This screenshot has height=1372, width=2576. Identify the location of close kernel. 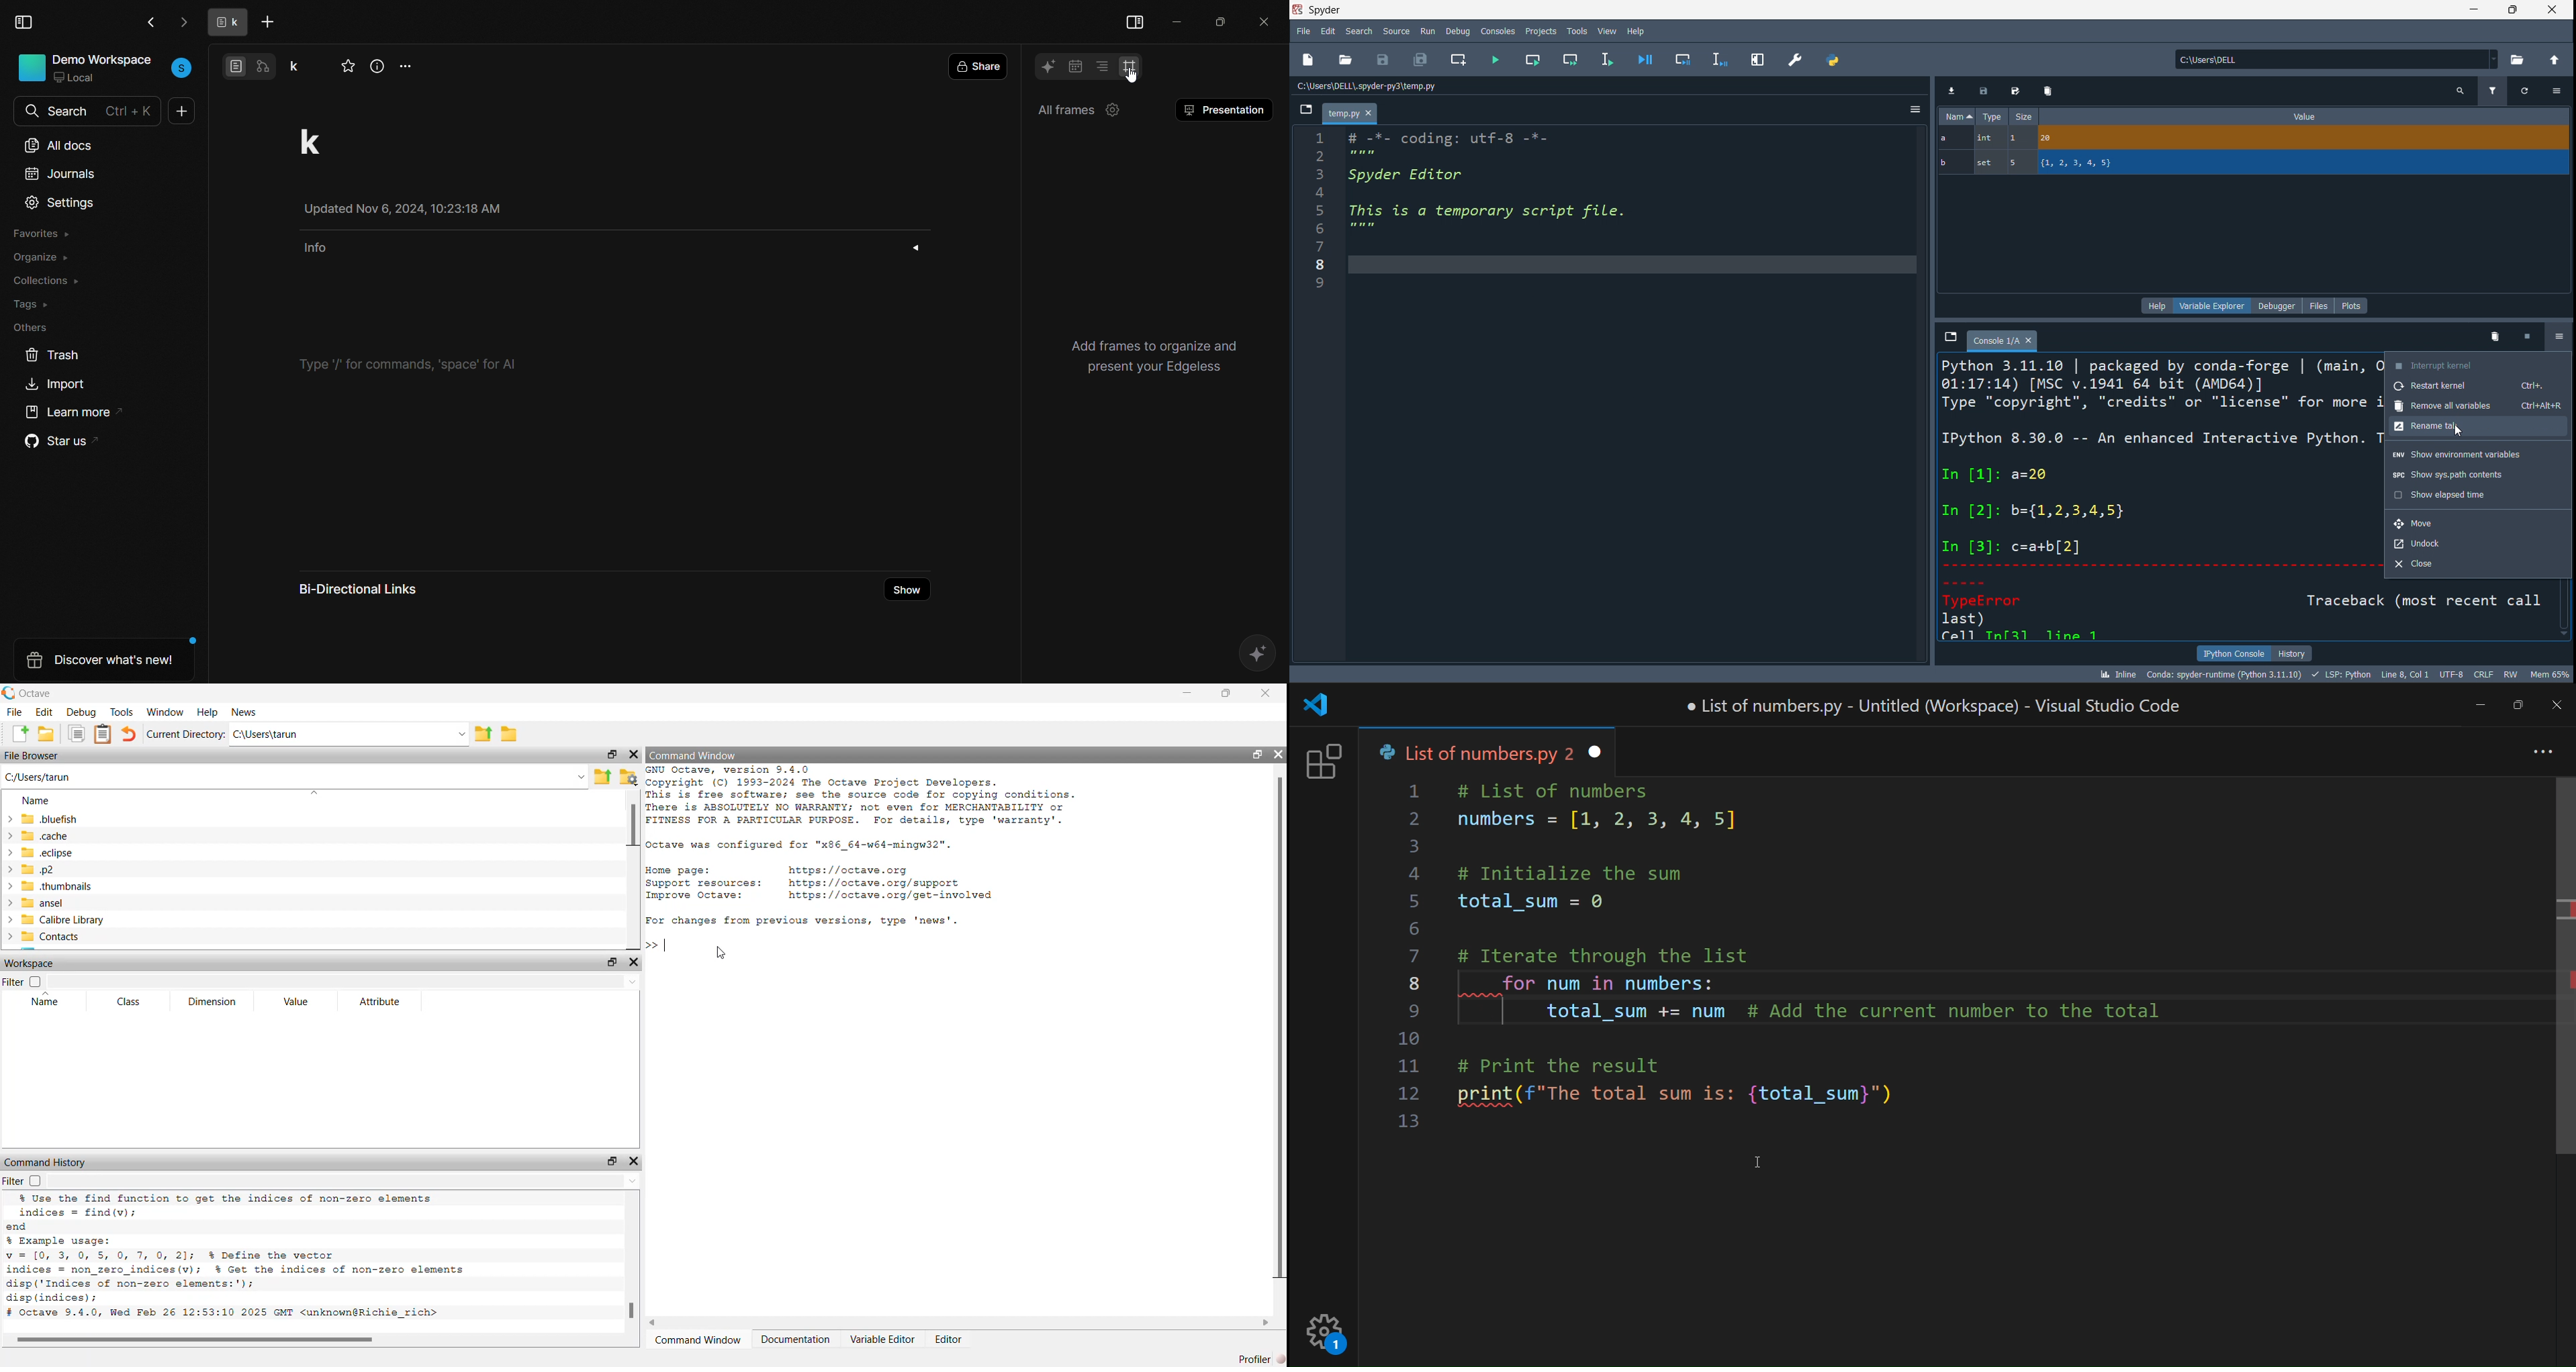
(2523, 337).